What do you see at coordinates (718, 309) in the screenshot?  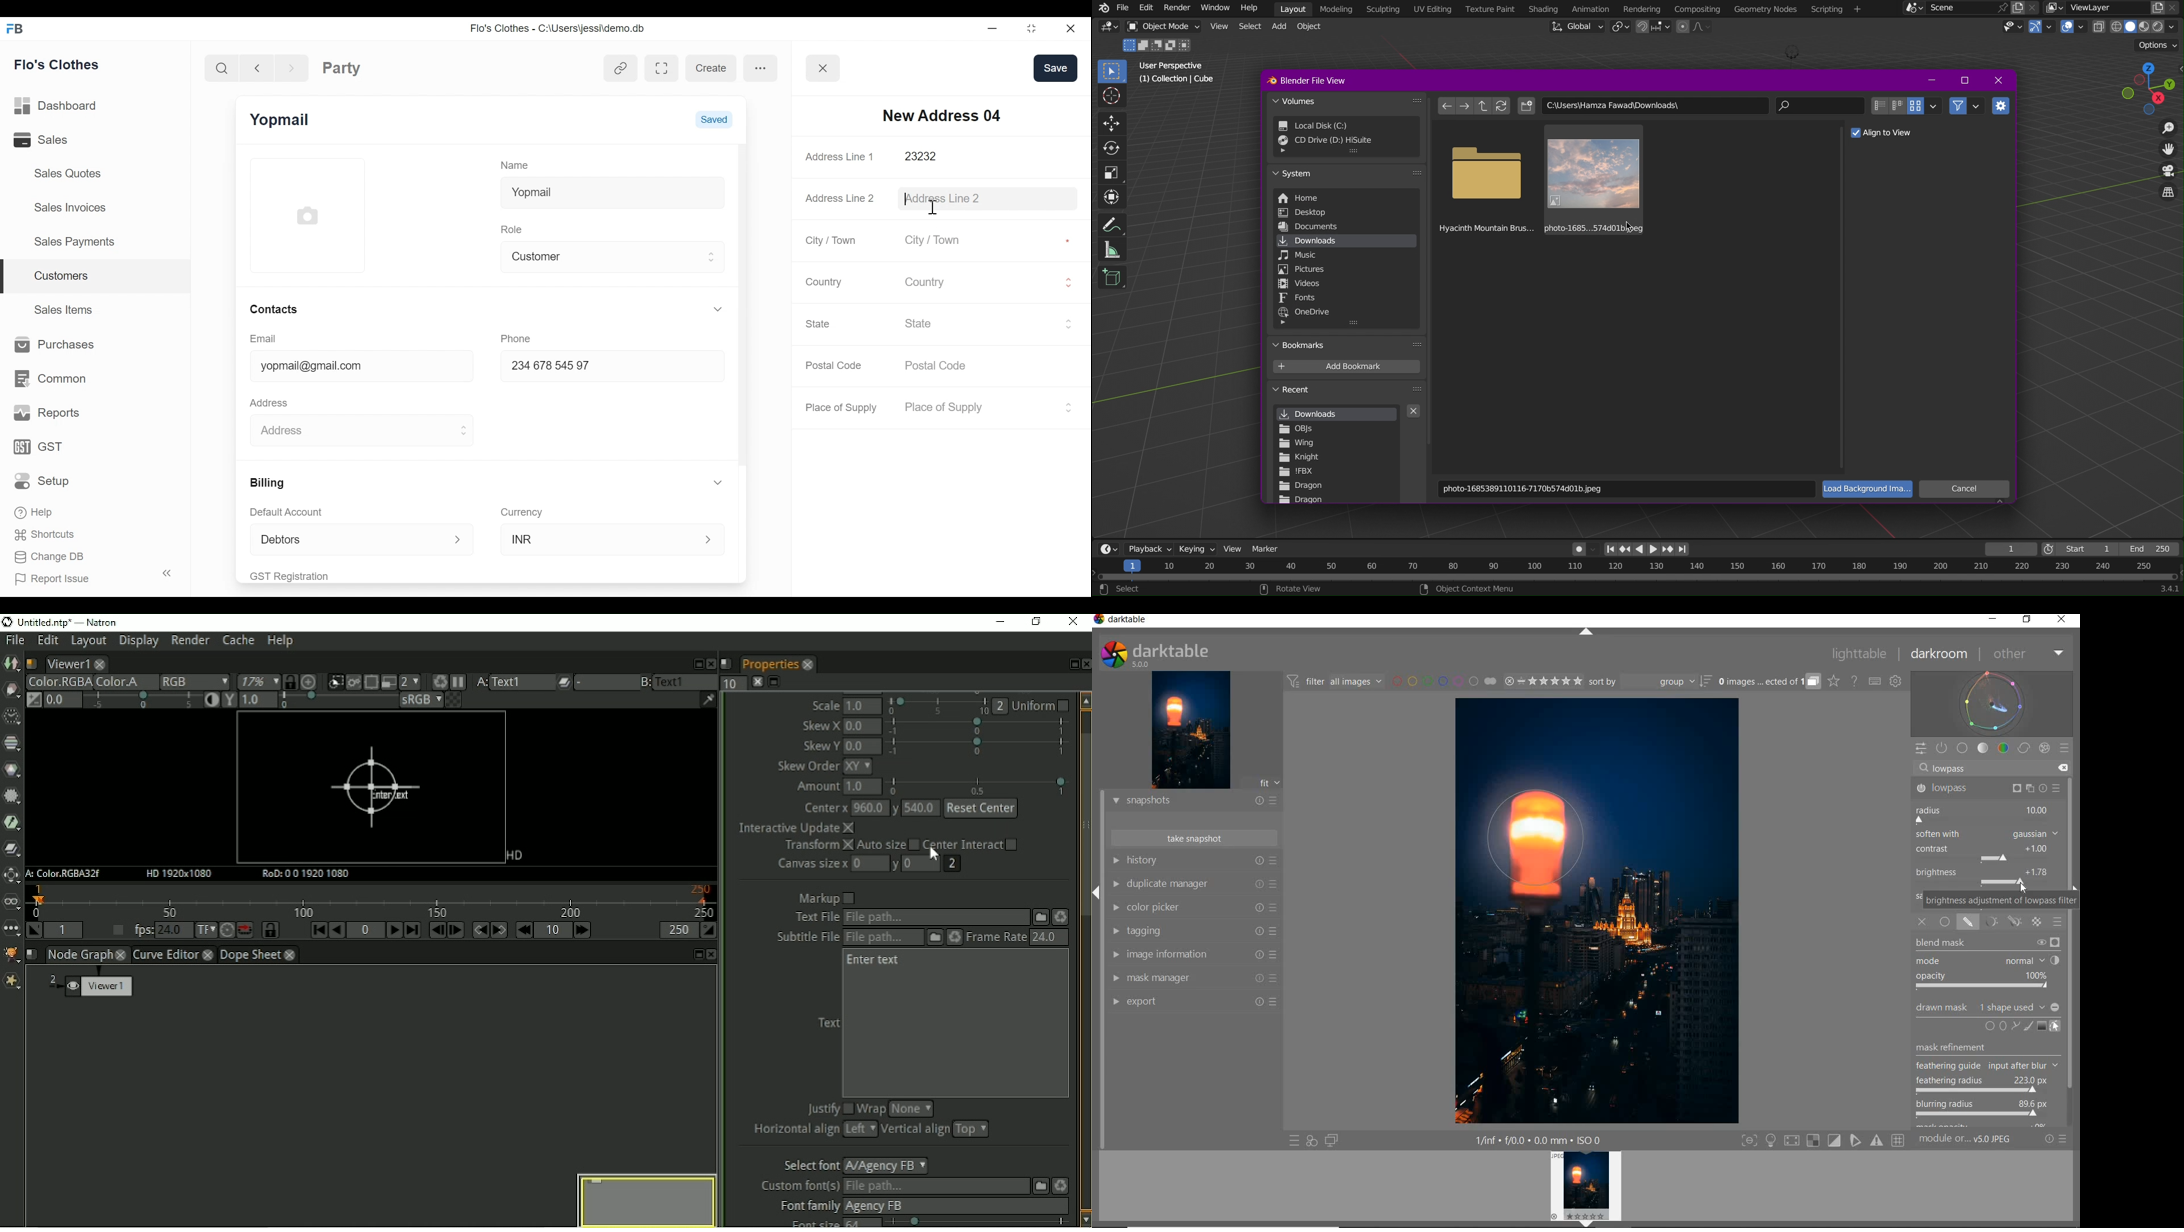 I see `Expand` at bounding box center [718, 309].